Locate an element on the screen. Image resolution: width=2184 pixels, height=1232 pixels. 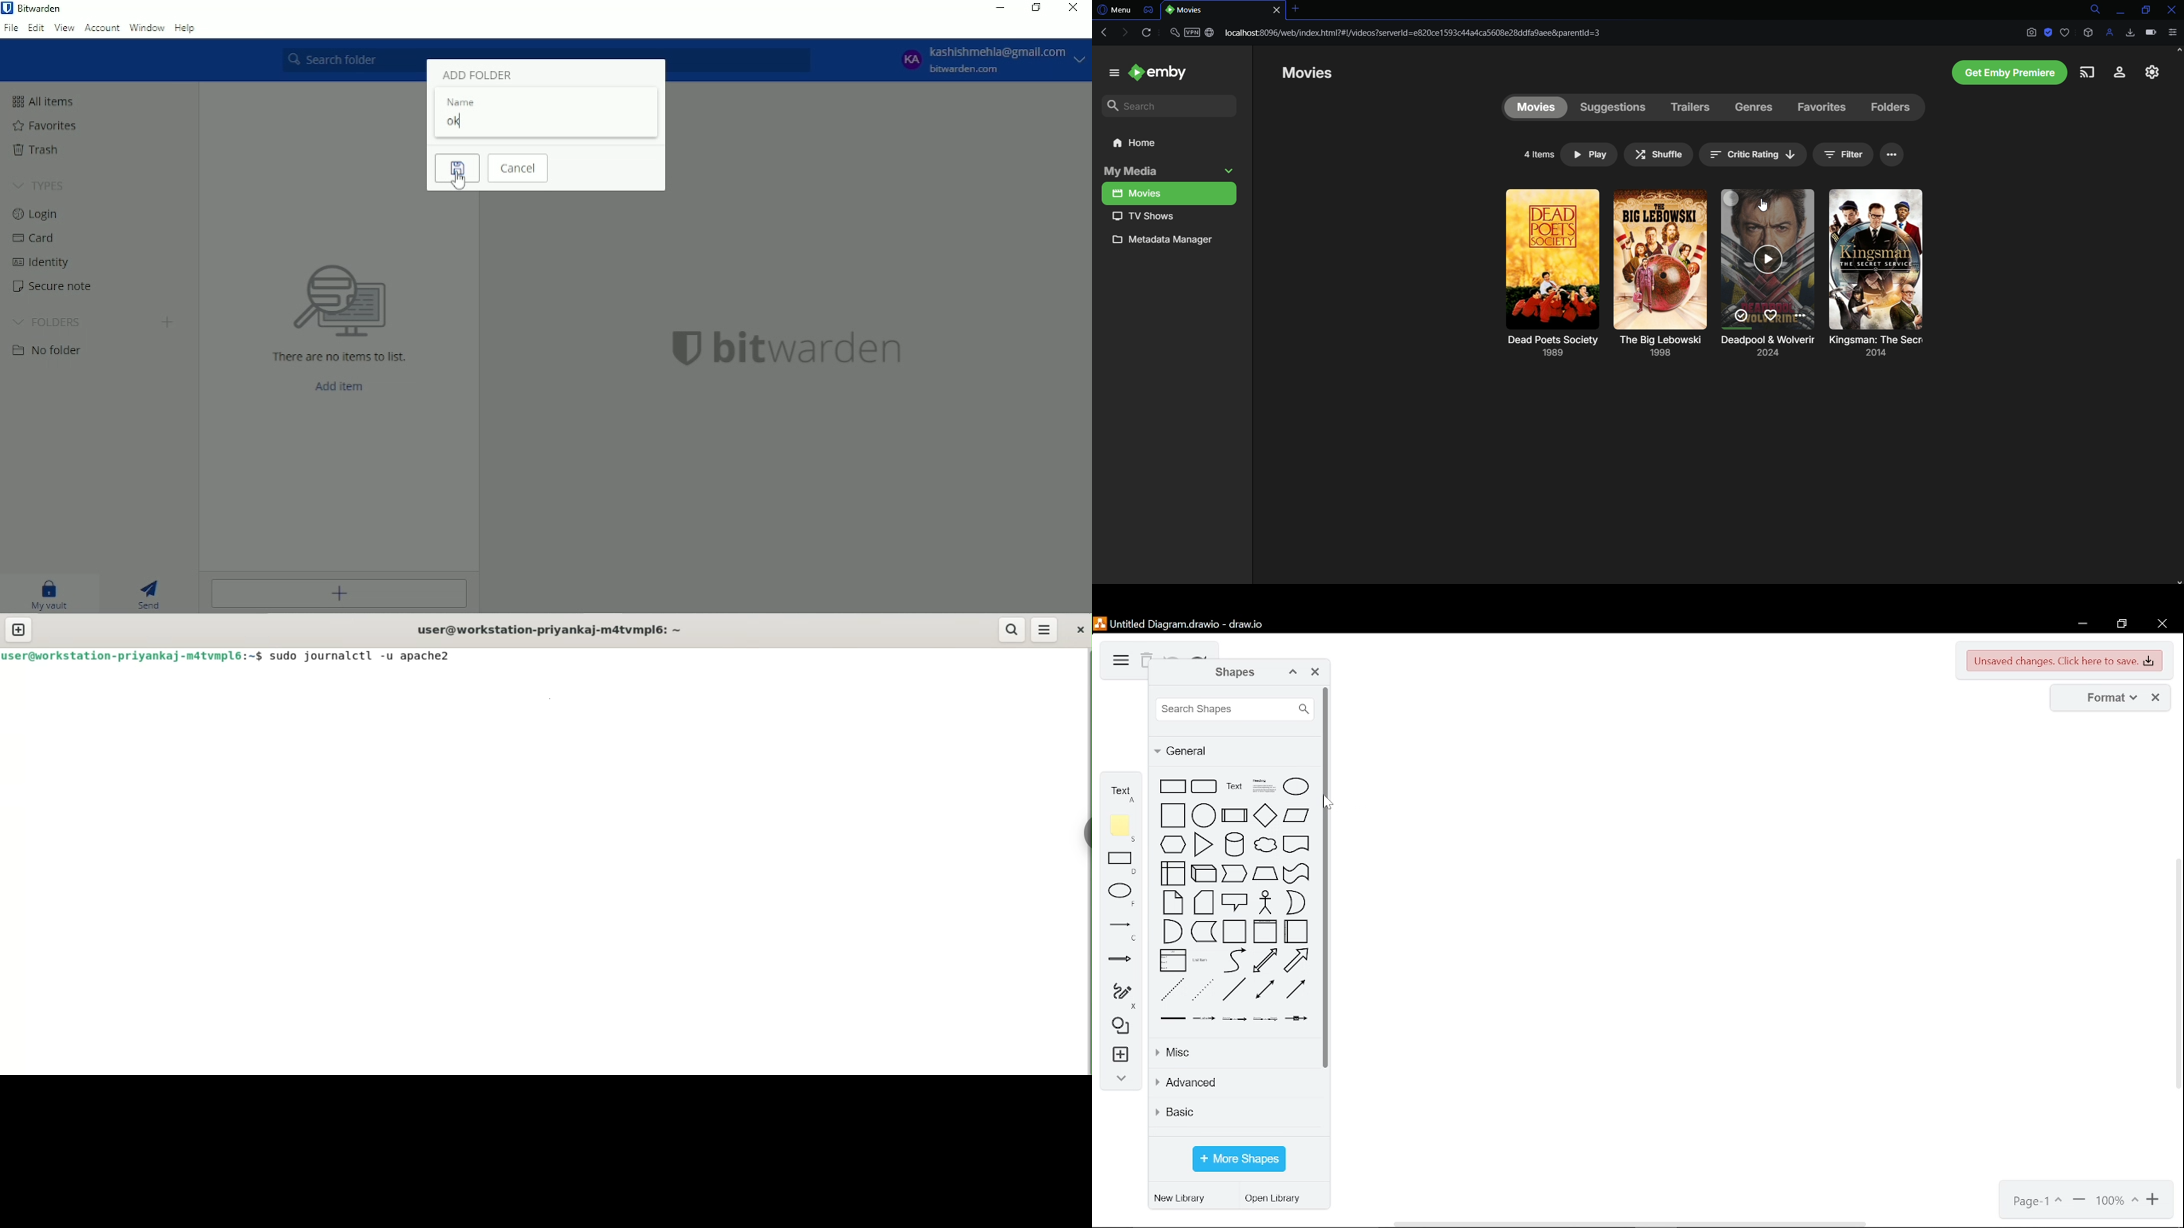
link is located at coordinates (1173, 1018).